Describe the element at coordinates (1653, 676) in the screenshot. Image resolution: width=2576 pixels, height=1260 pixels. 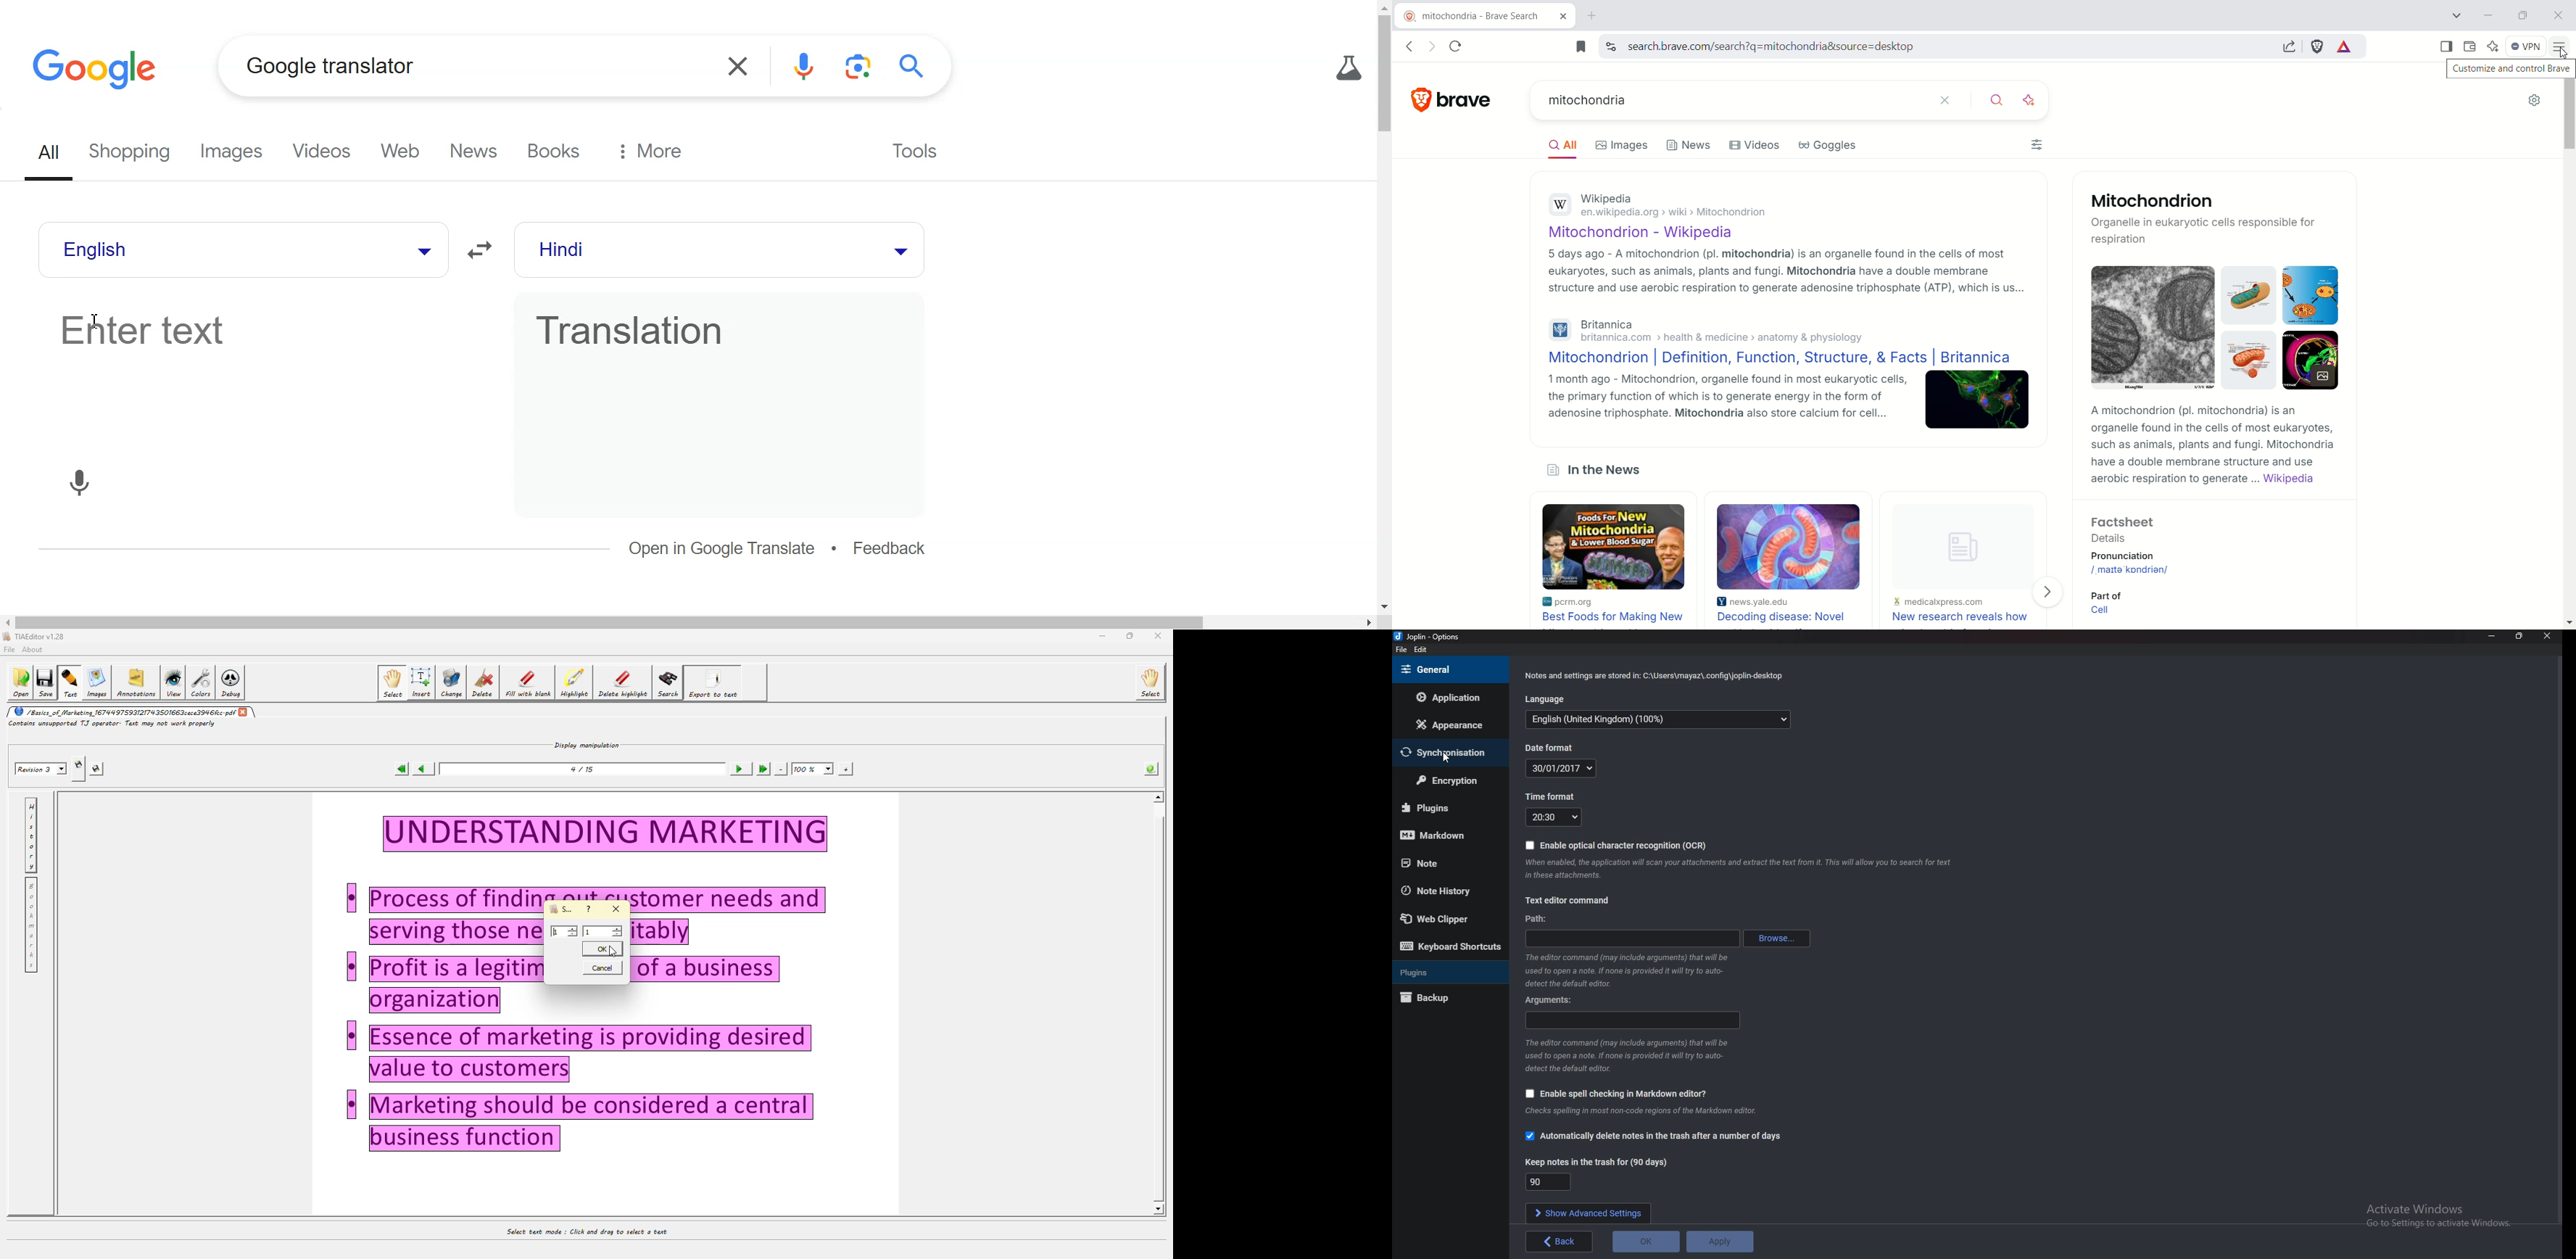
I see `‘Notes and settings are stored in: C:\Users\mayaz\.config\joplin-desktop` at that location.